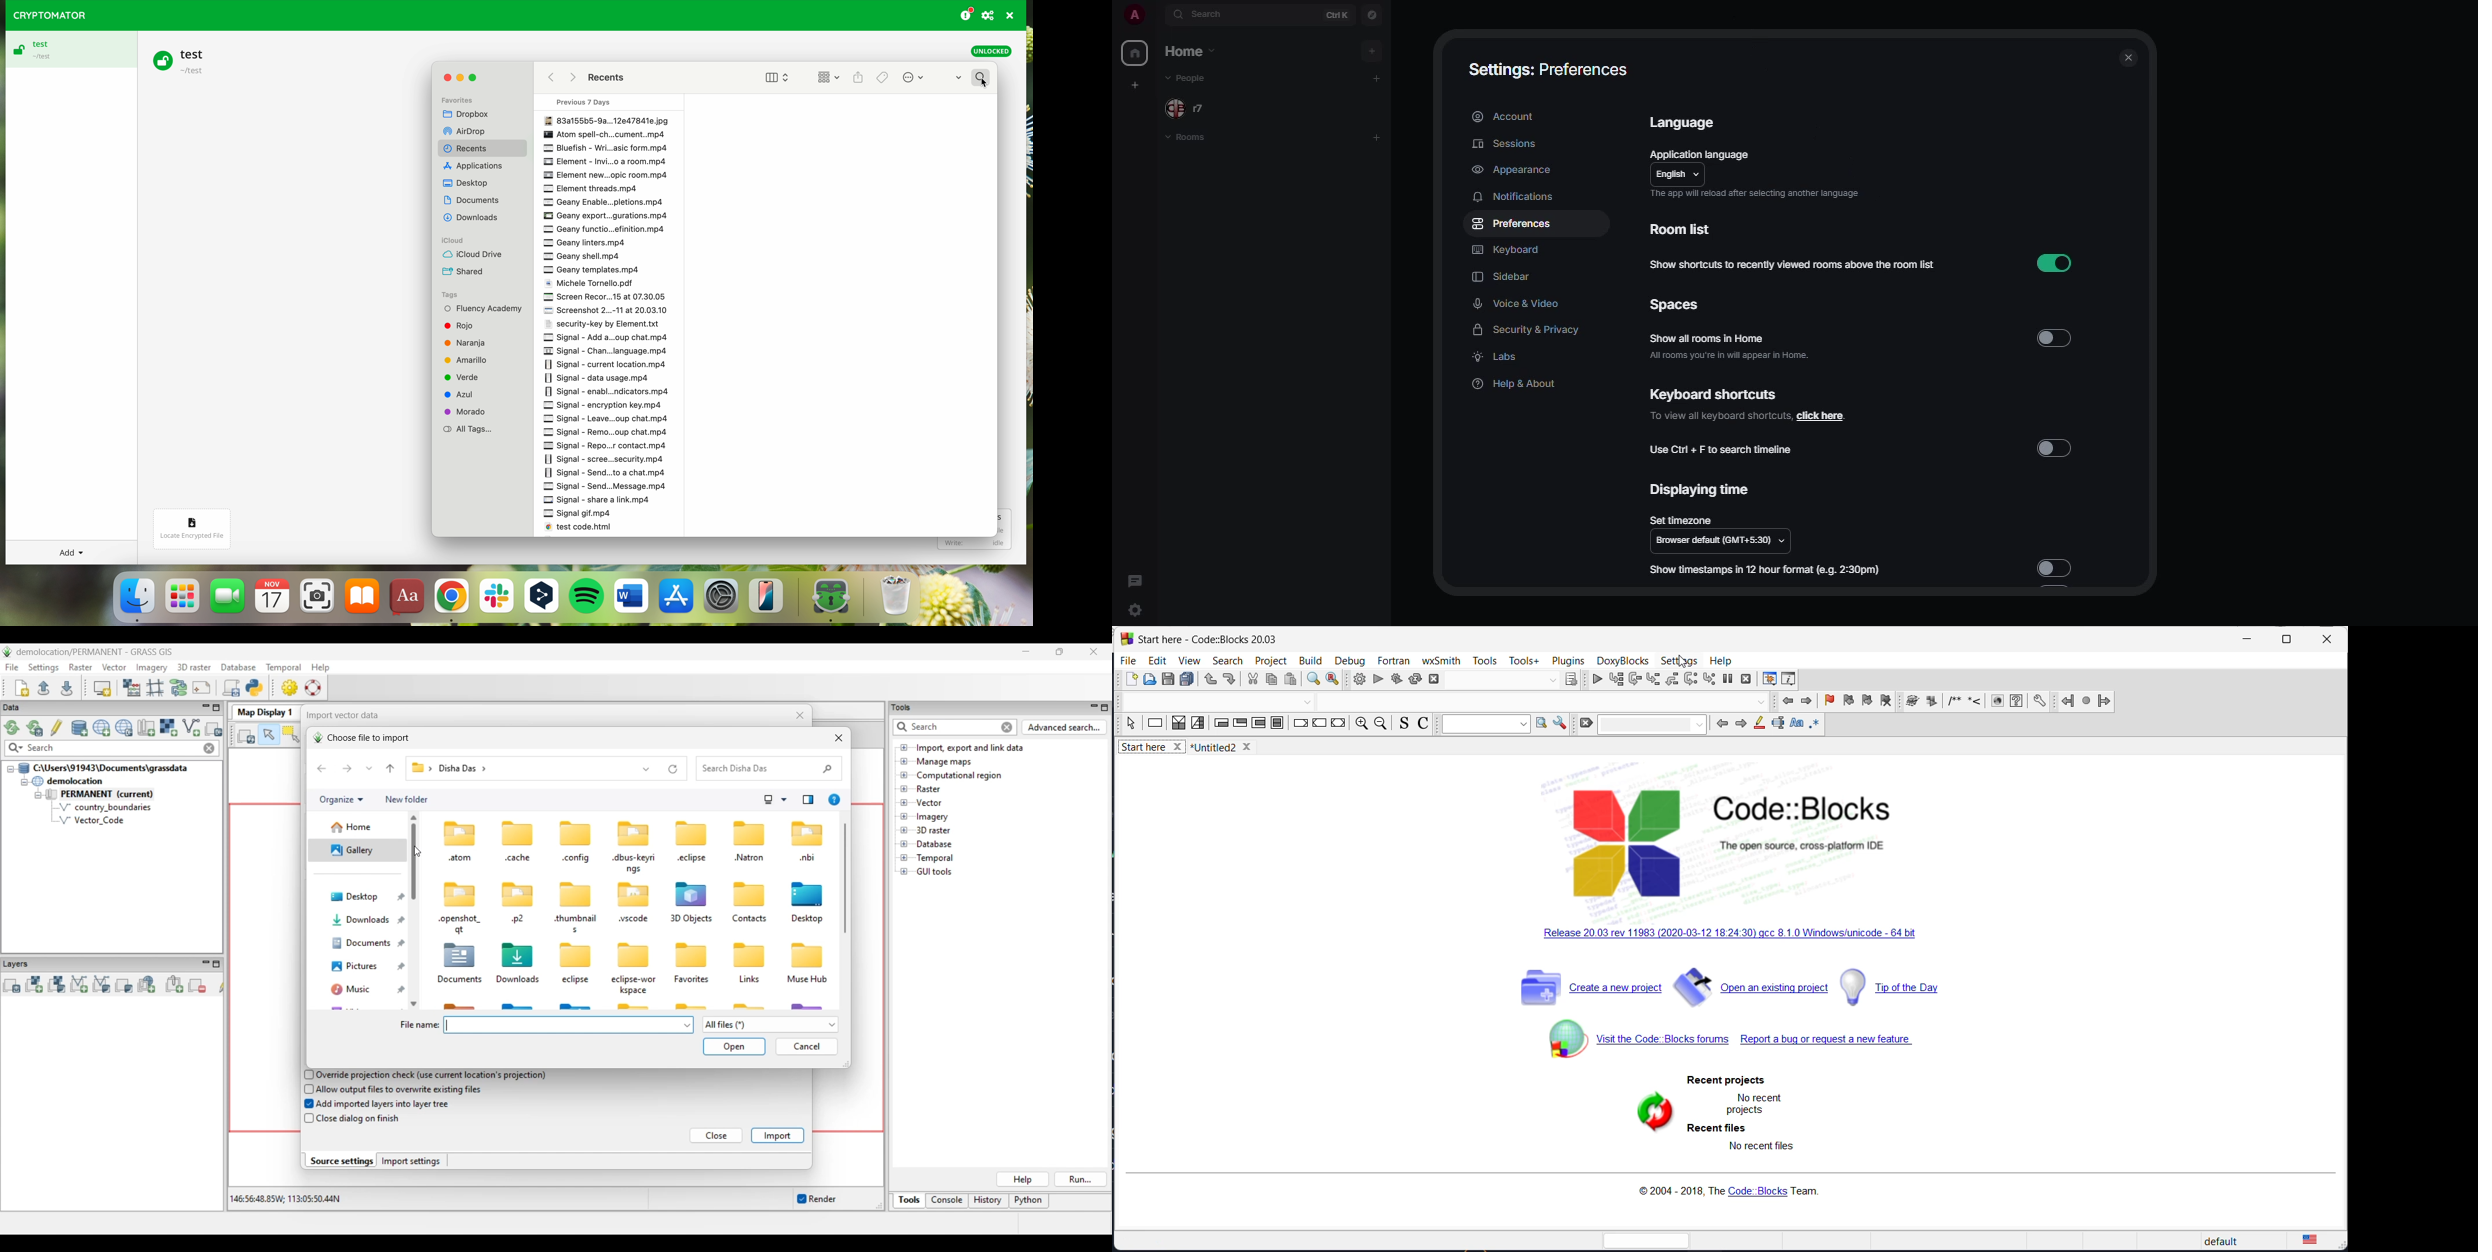 Image resolution: width=2492 pixels, height=1260 pixels. Describe the element at coordinates (1867, 703) in the screenshot. I see `next bookmark` at that location.